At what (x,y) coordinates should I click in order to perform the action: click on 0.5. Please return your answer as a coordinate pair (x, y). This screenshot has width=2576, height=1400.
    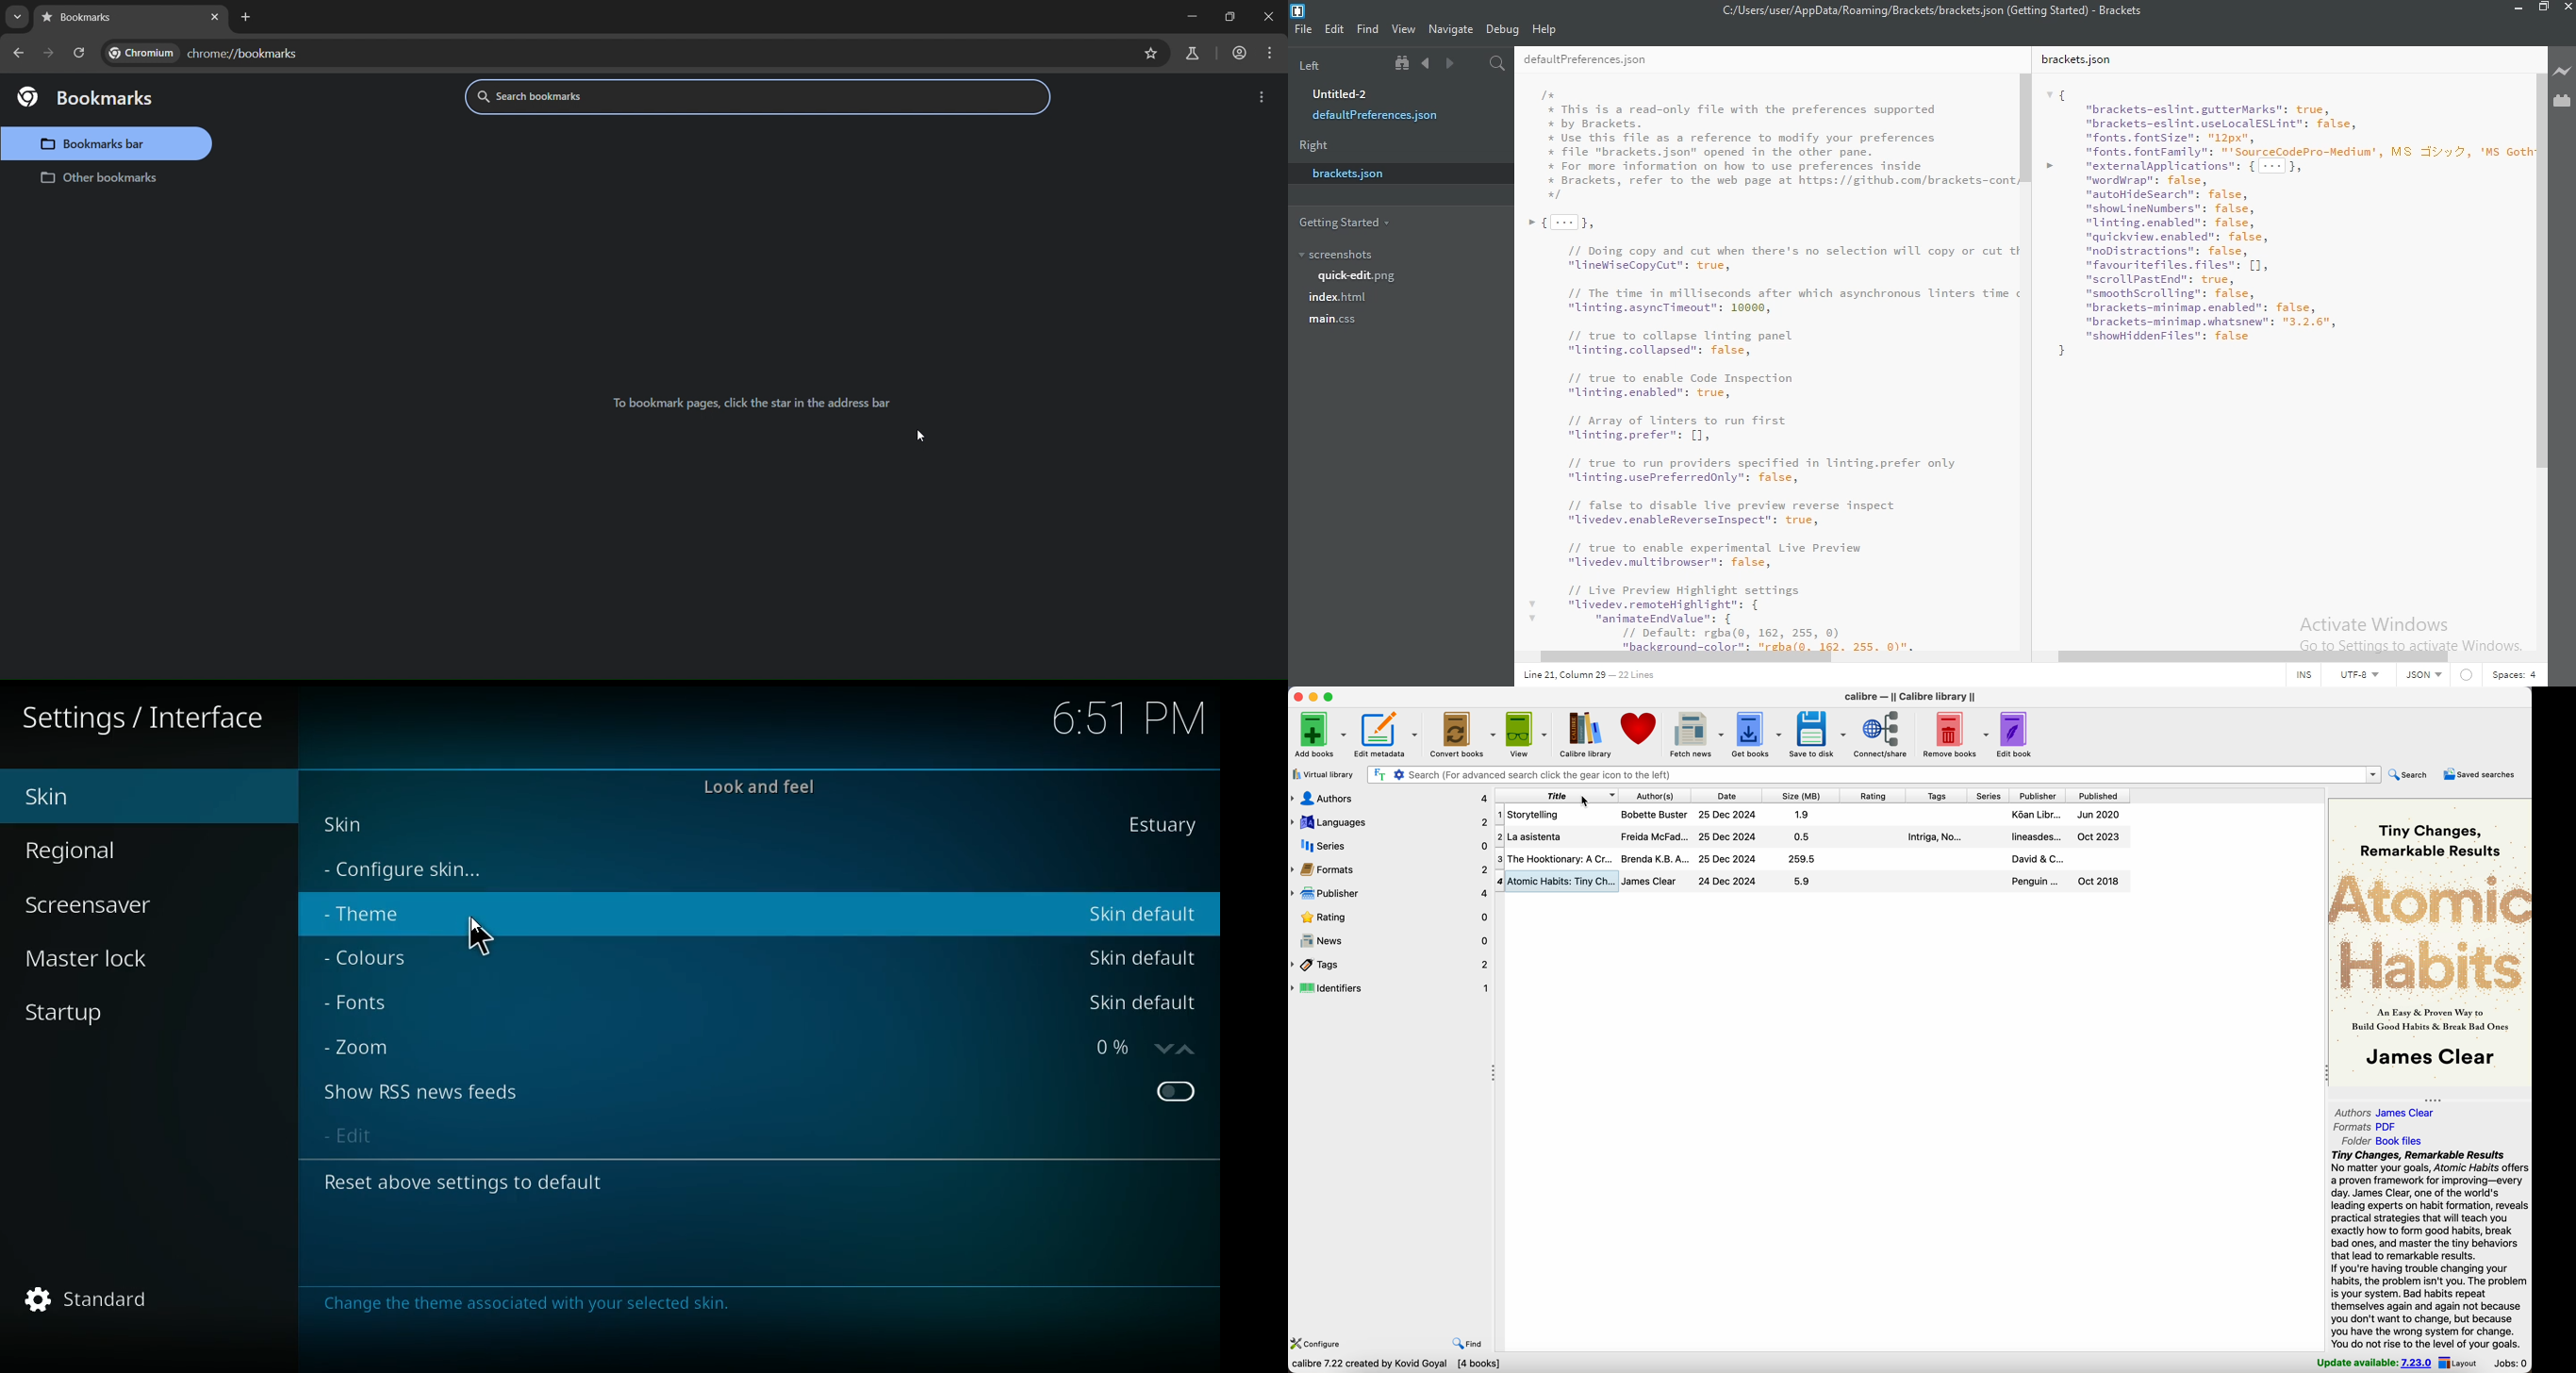
    Looking at the image, I should click on (1802, 836).